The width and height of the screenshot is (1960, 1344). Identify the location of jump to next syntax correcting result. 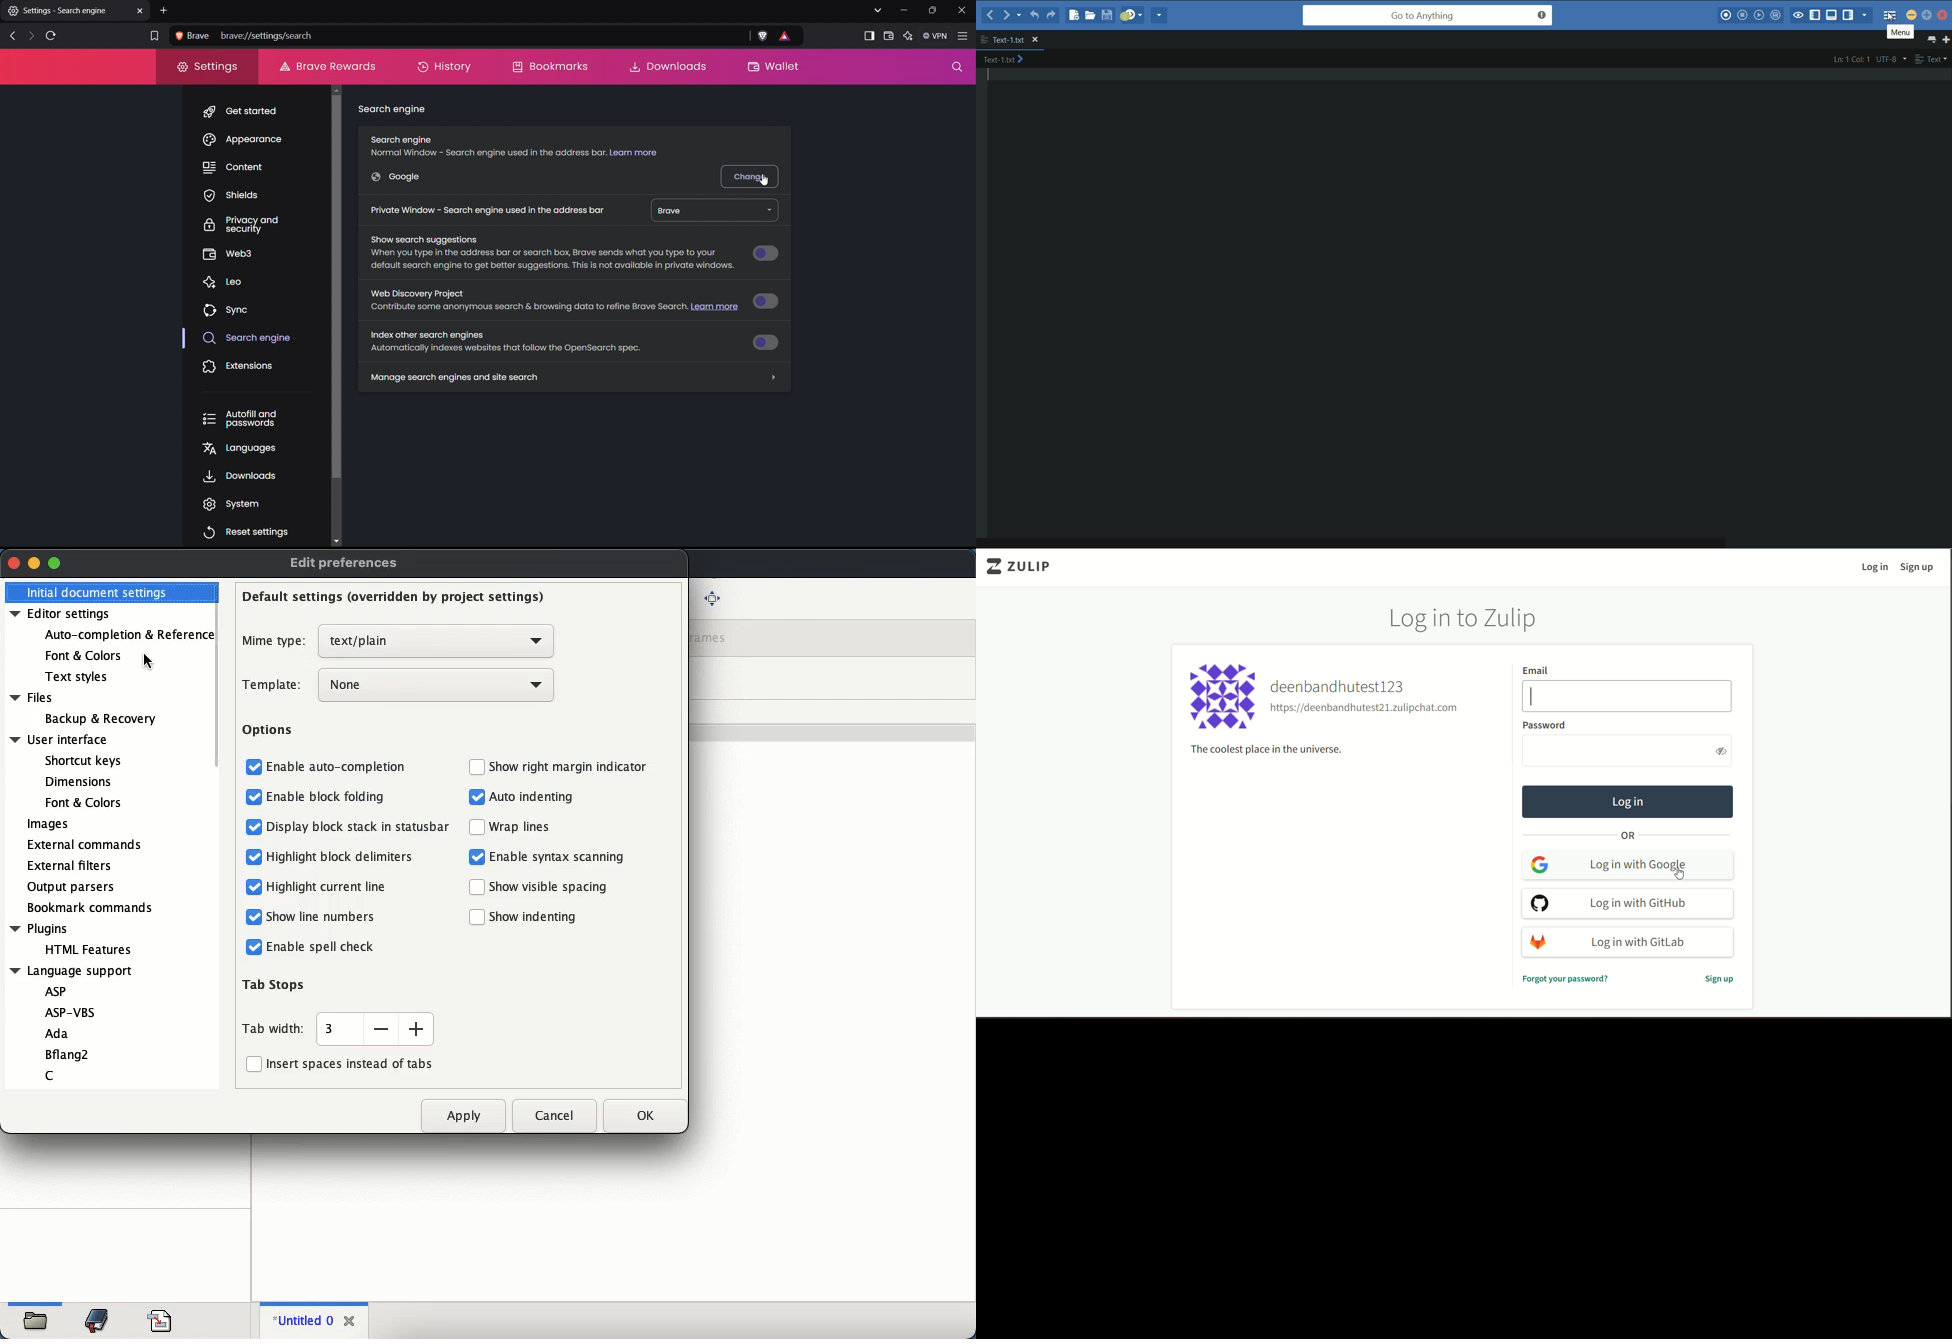
(1132, 15).